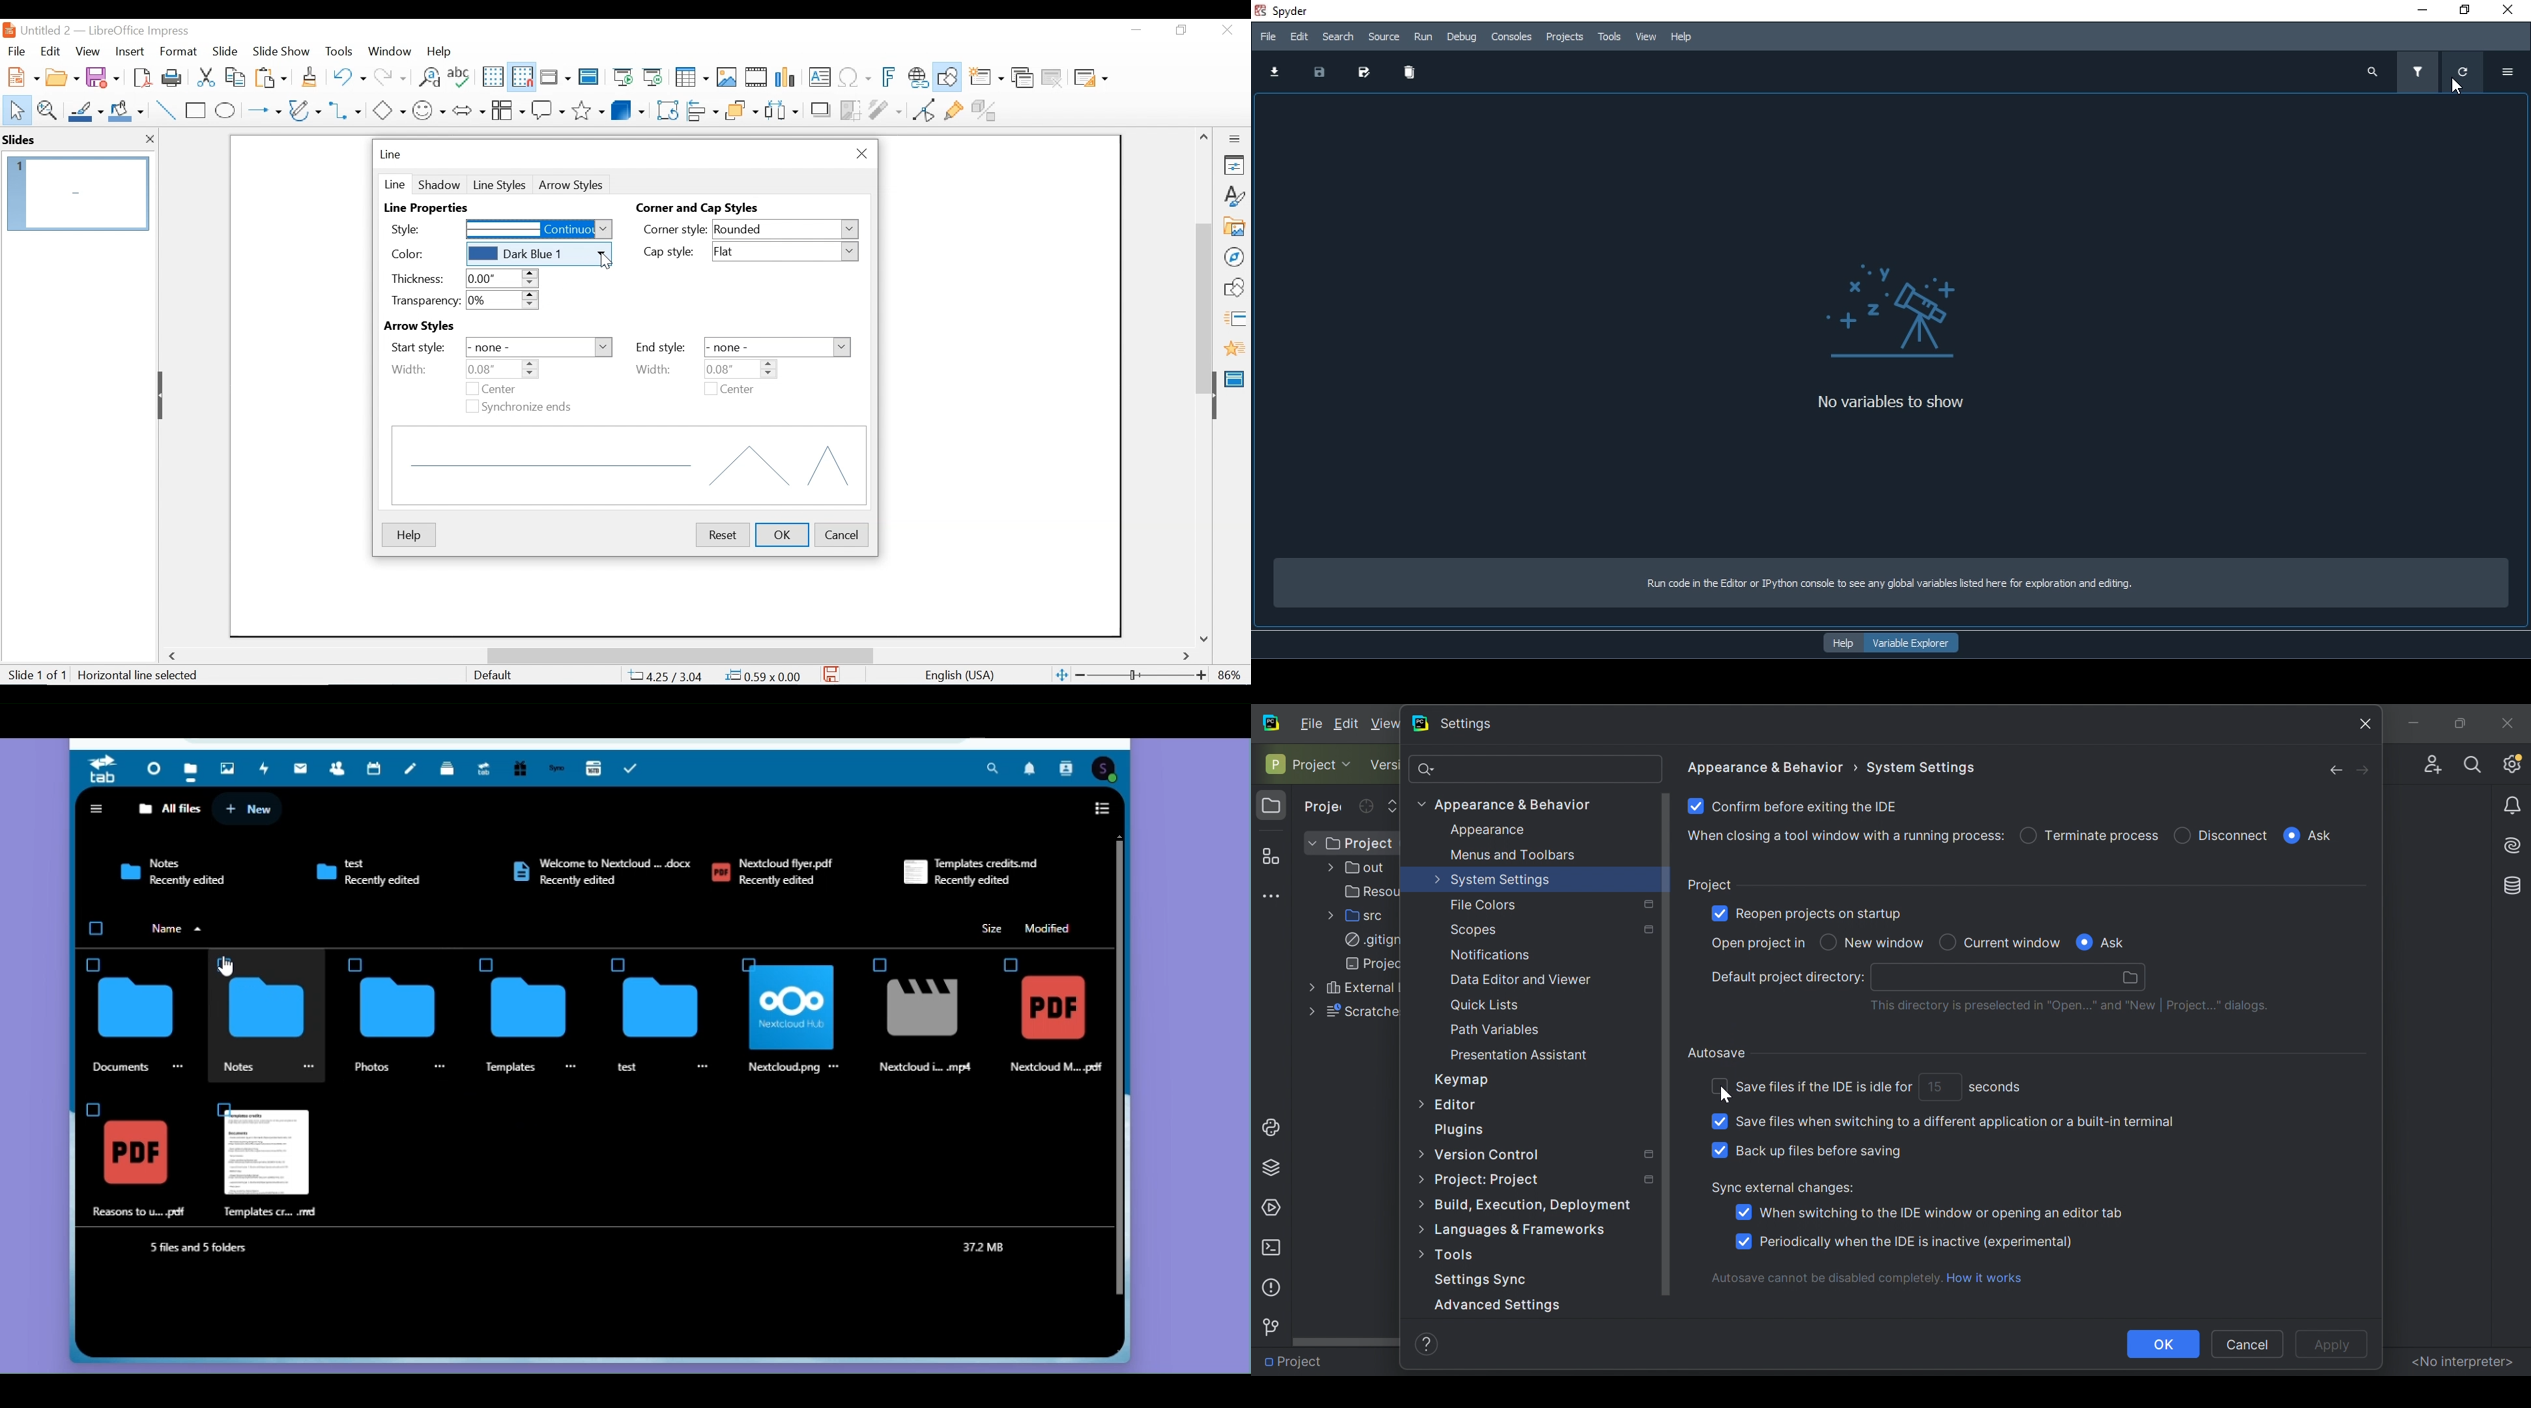 Image resolution: width=2548 pixels, height=1428 pixels. What do you see at coordinates (121, 1066) in the screenshot?
I see `Documents` at bounding box center [121, 1066].